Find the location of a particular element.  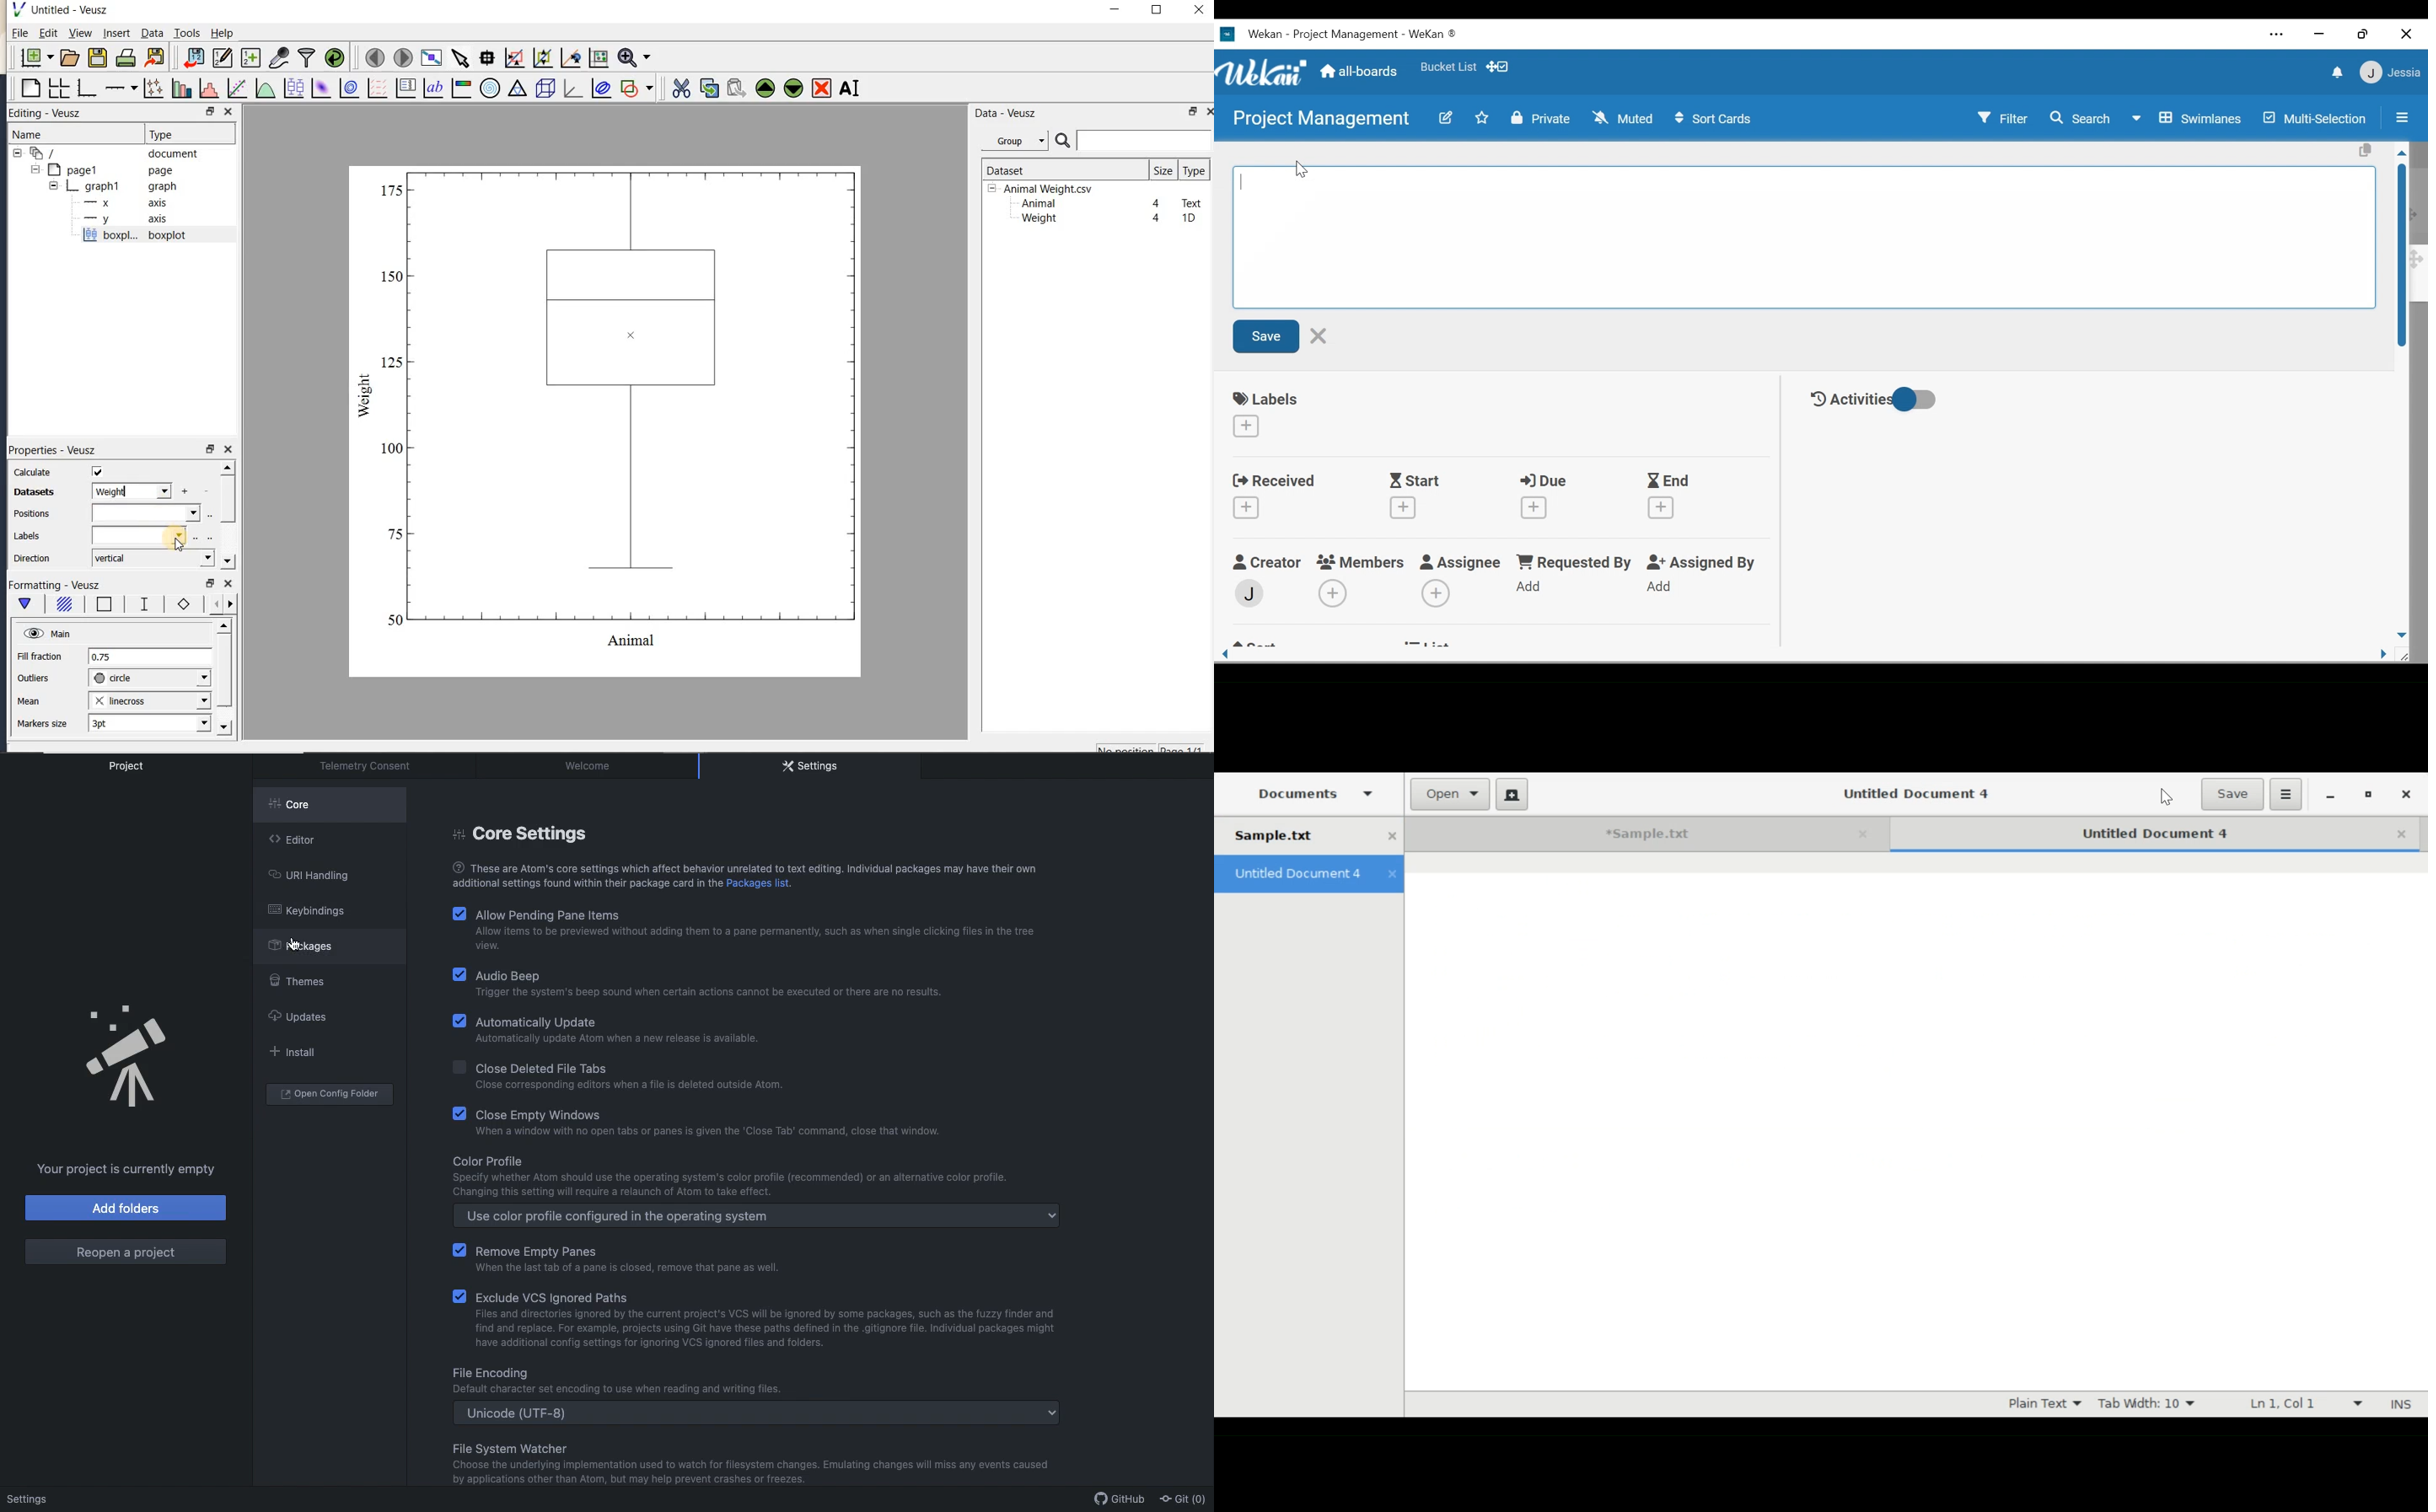

Requested by is located at coordinates (1576, 563).